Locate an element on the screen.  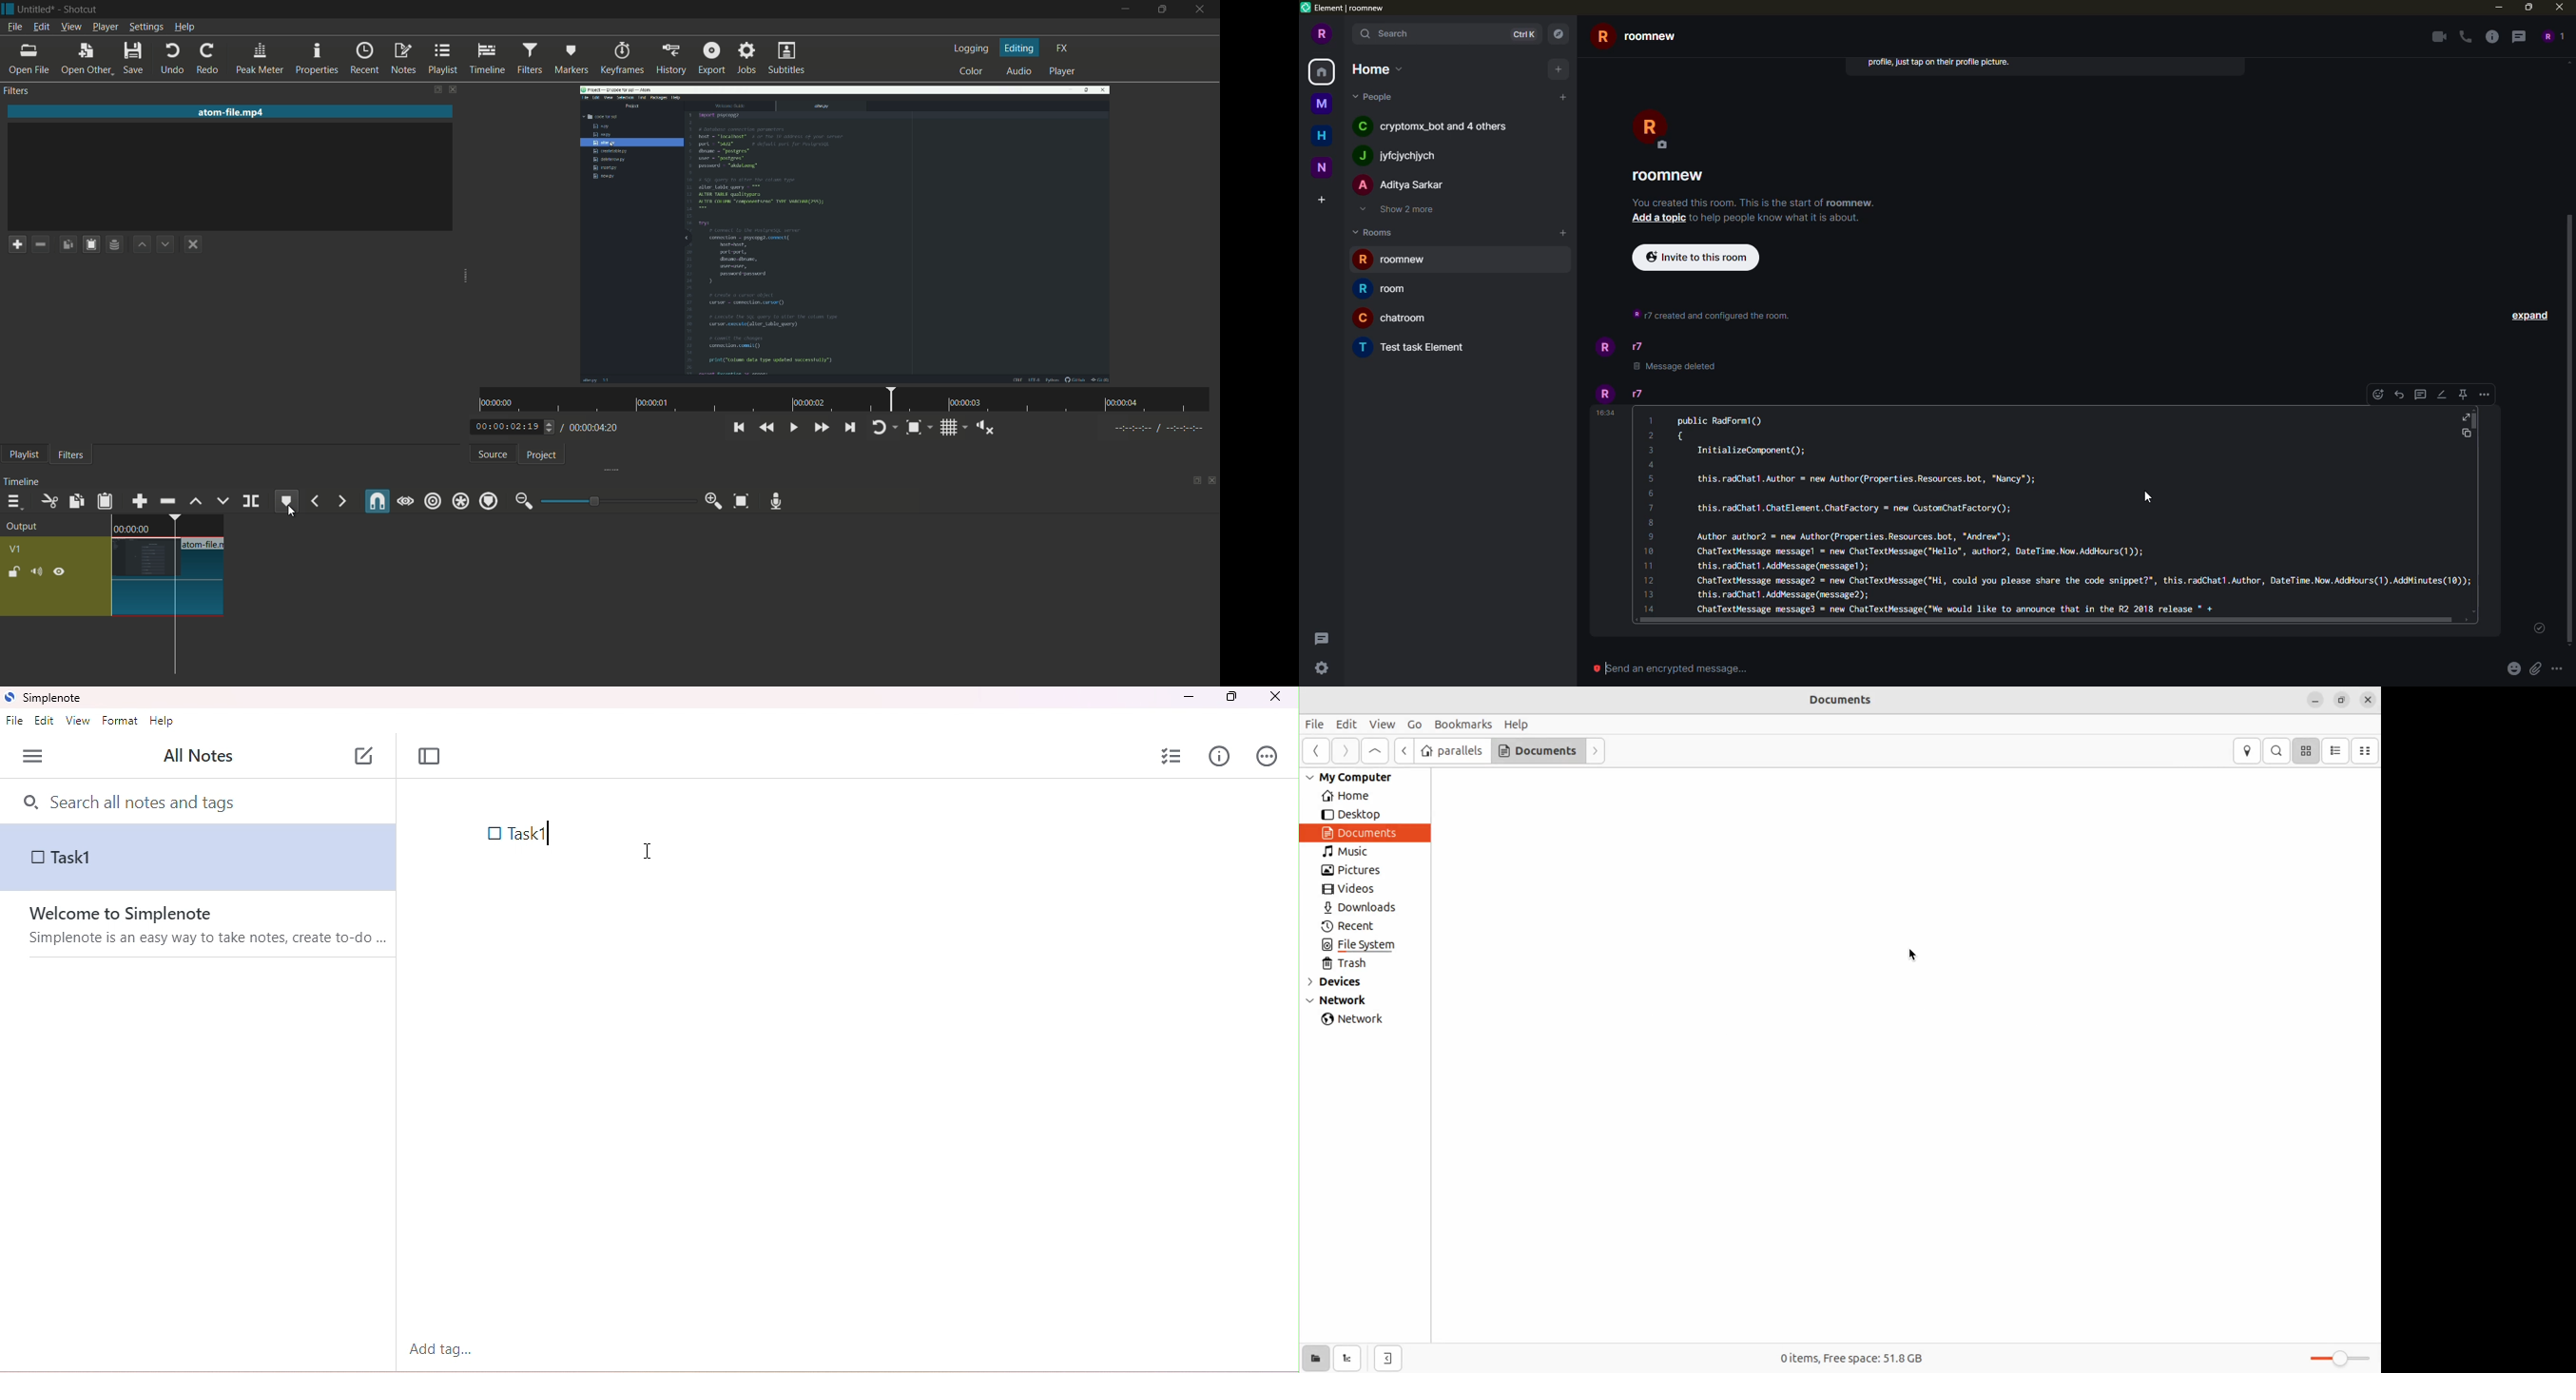
subtitles is located at coordinates (788, 59).